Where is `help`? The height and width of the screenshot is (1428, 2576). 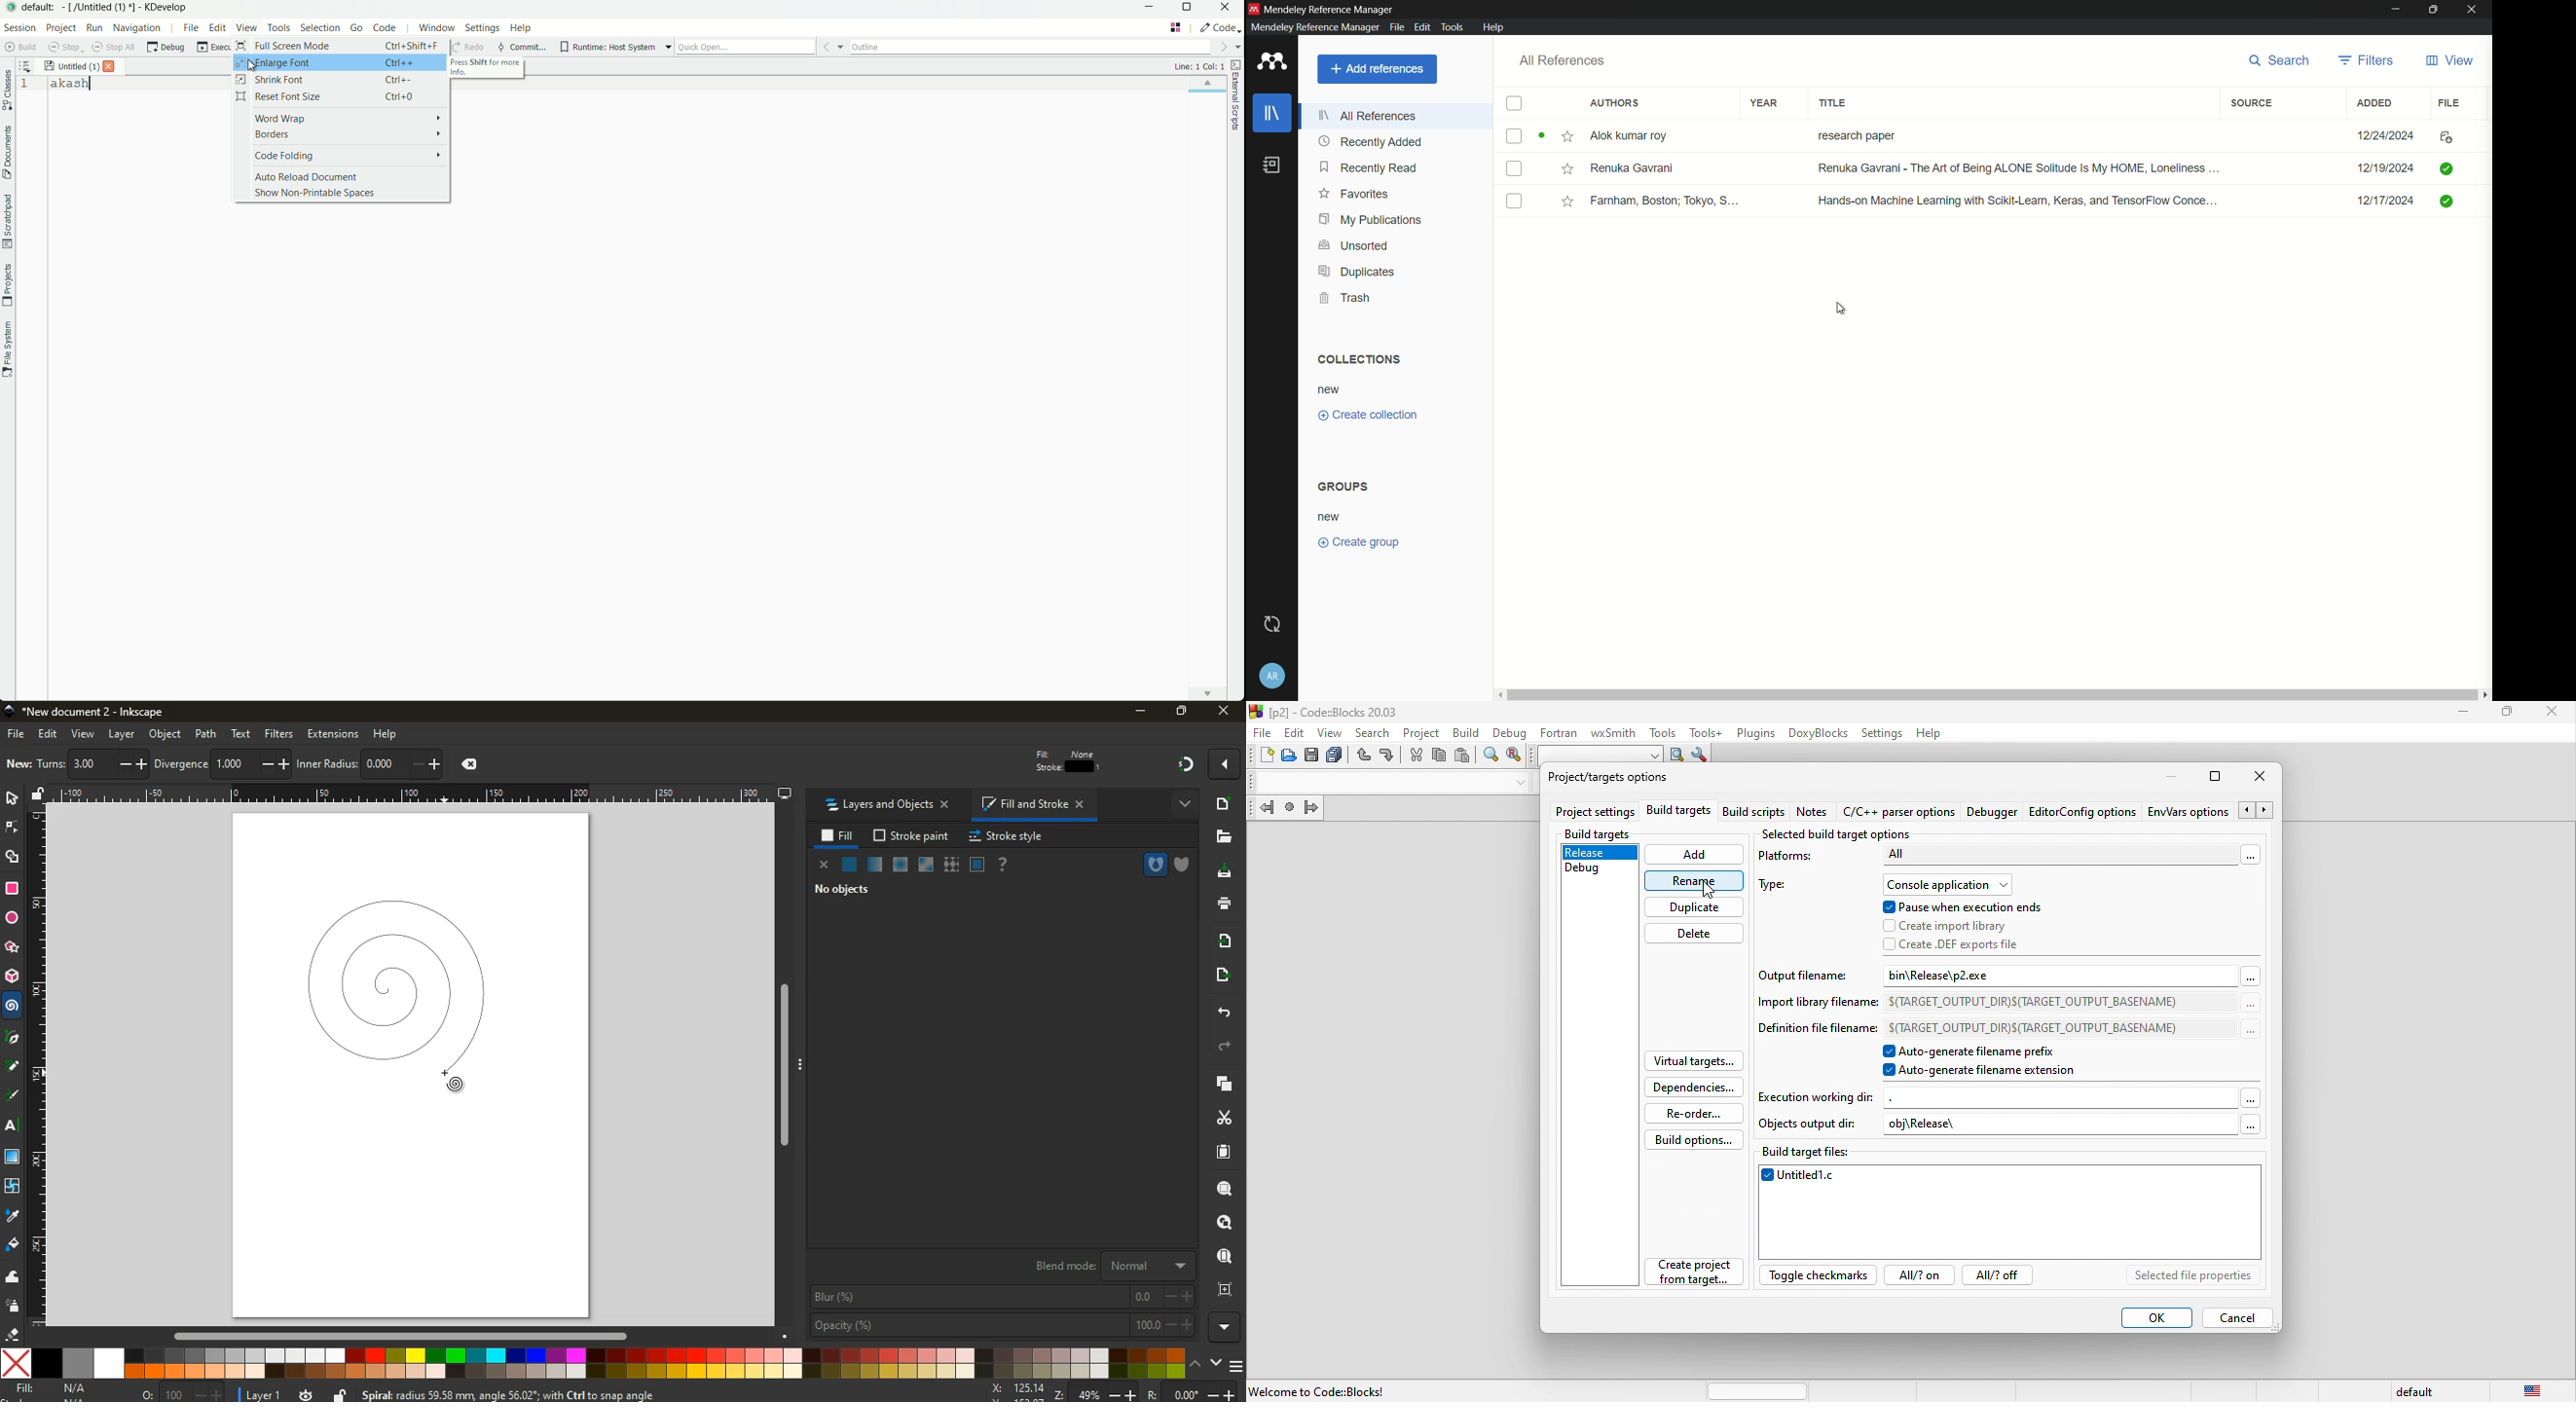
help is located at coordinates (1934, 733).